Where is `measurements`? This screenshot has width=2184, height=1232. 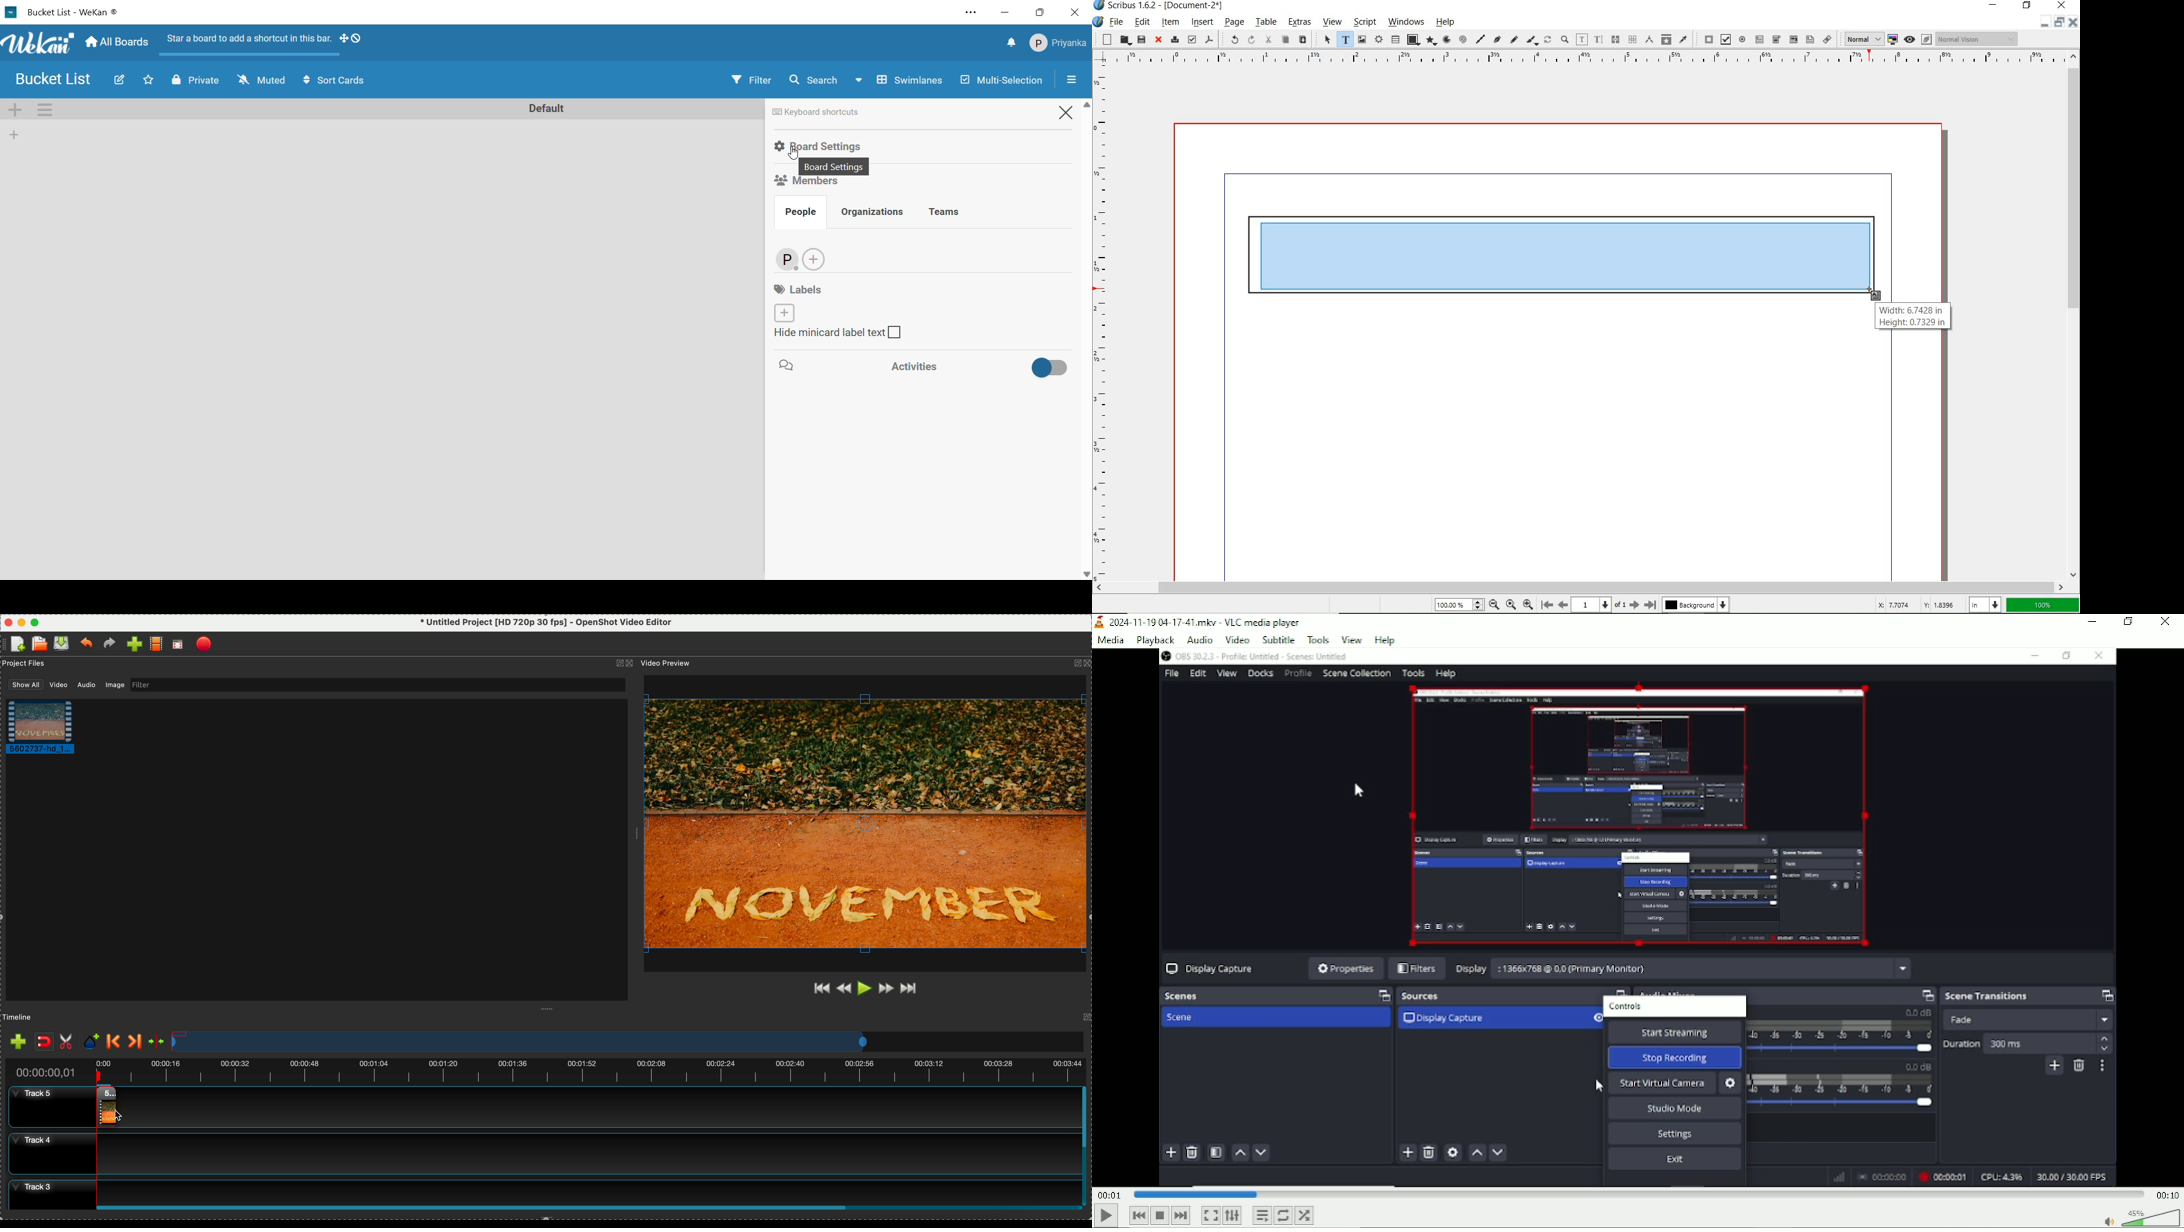 measurements is located at coordinates (1631, 40).